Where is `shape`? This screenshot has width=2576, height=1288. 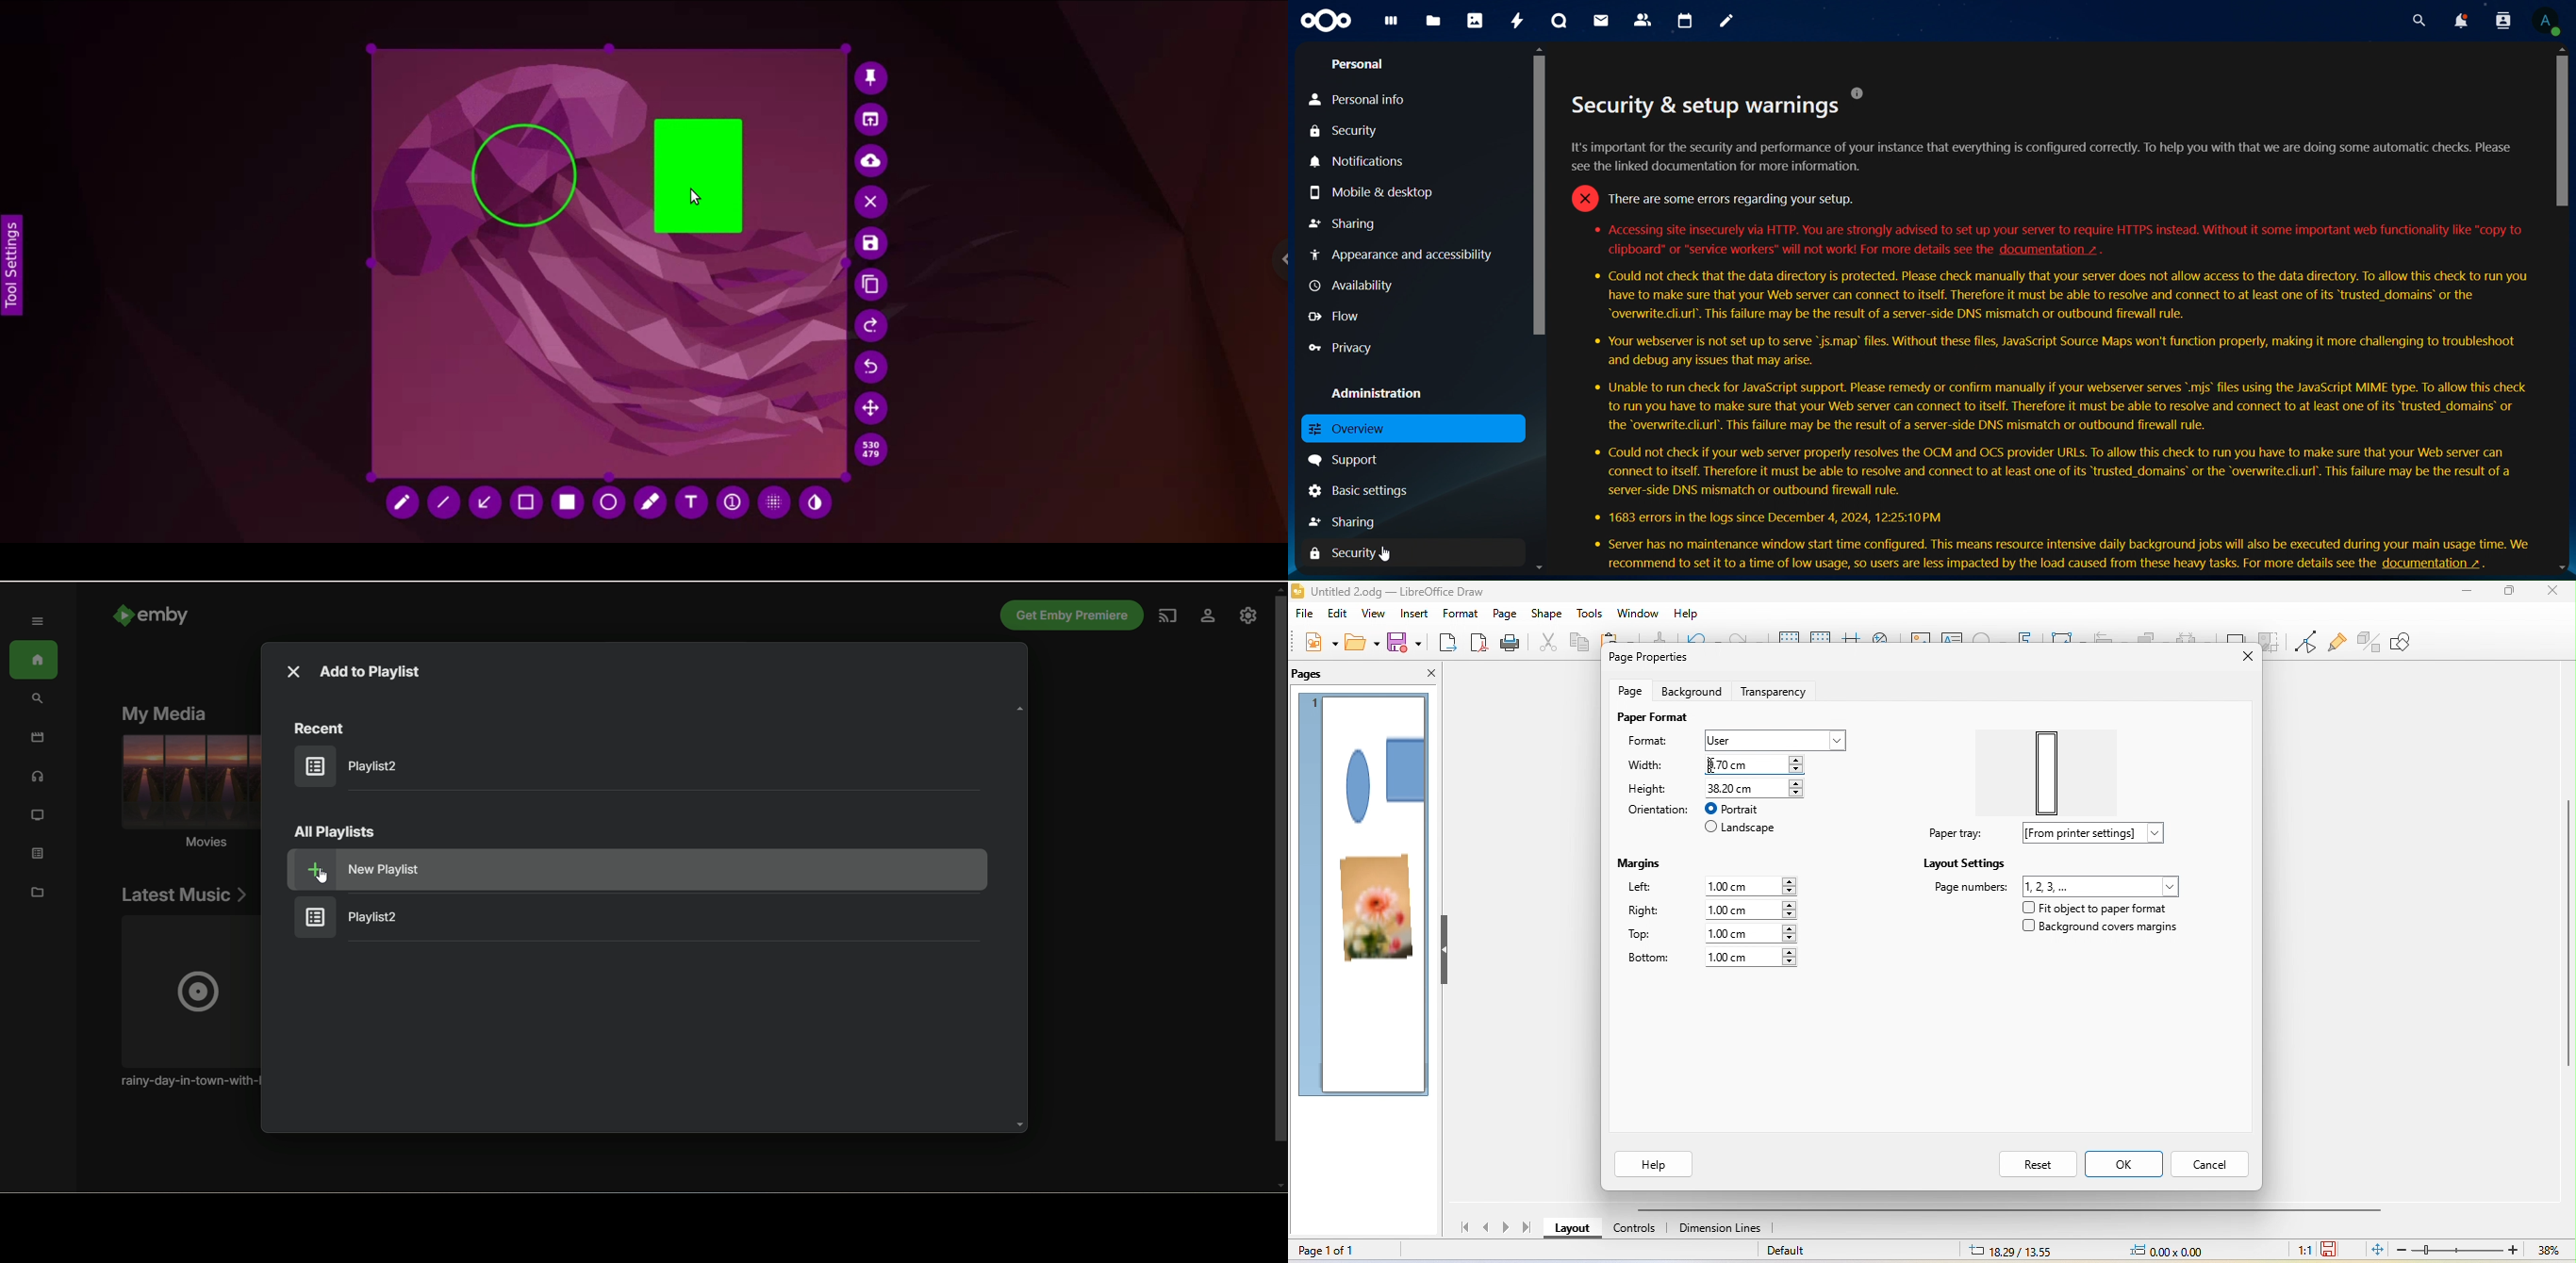 shape is located at coordinates (1382, 778).